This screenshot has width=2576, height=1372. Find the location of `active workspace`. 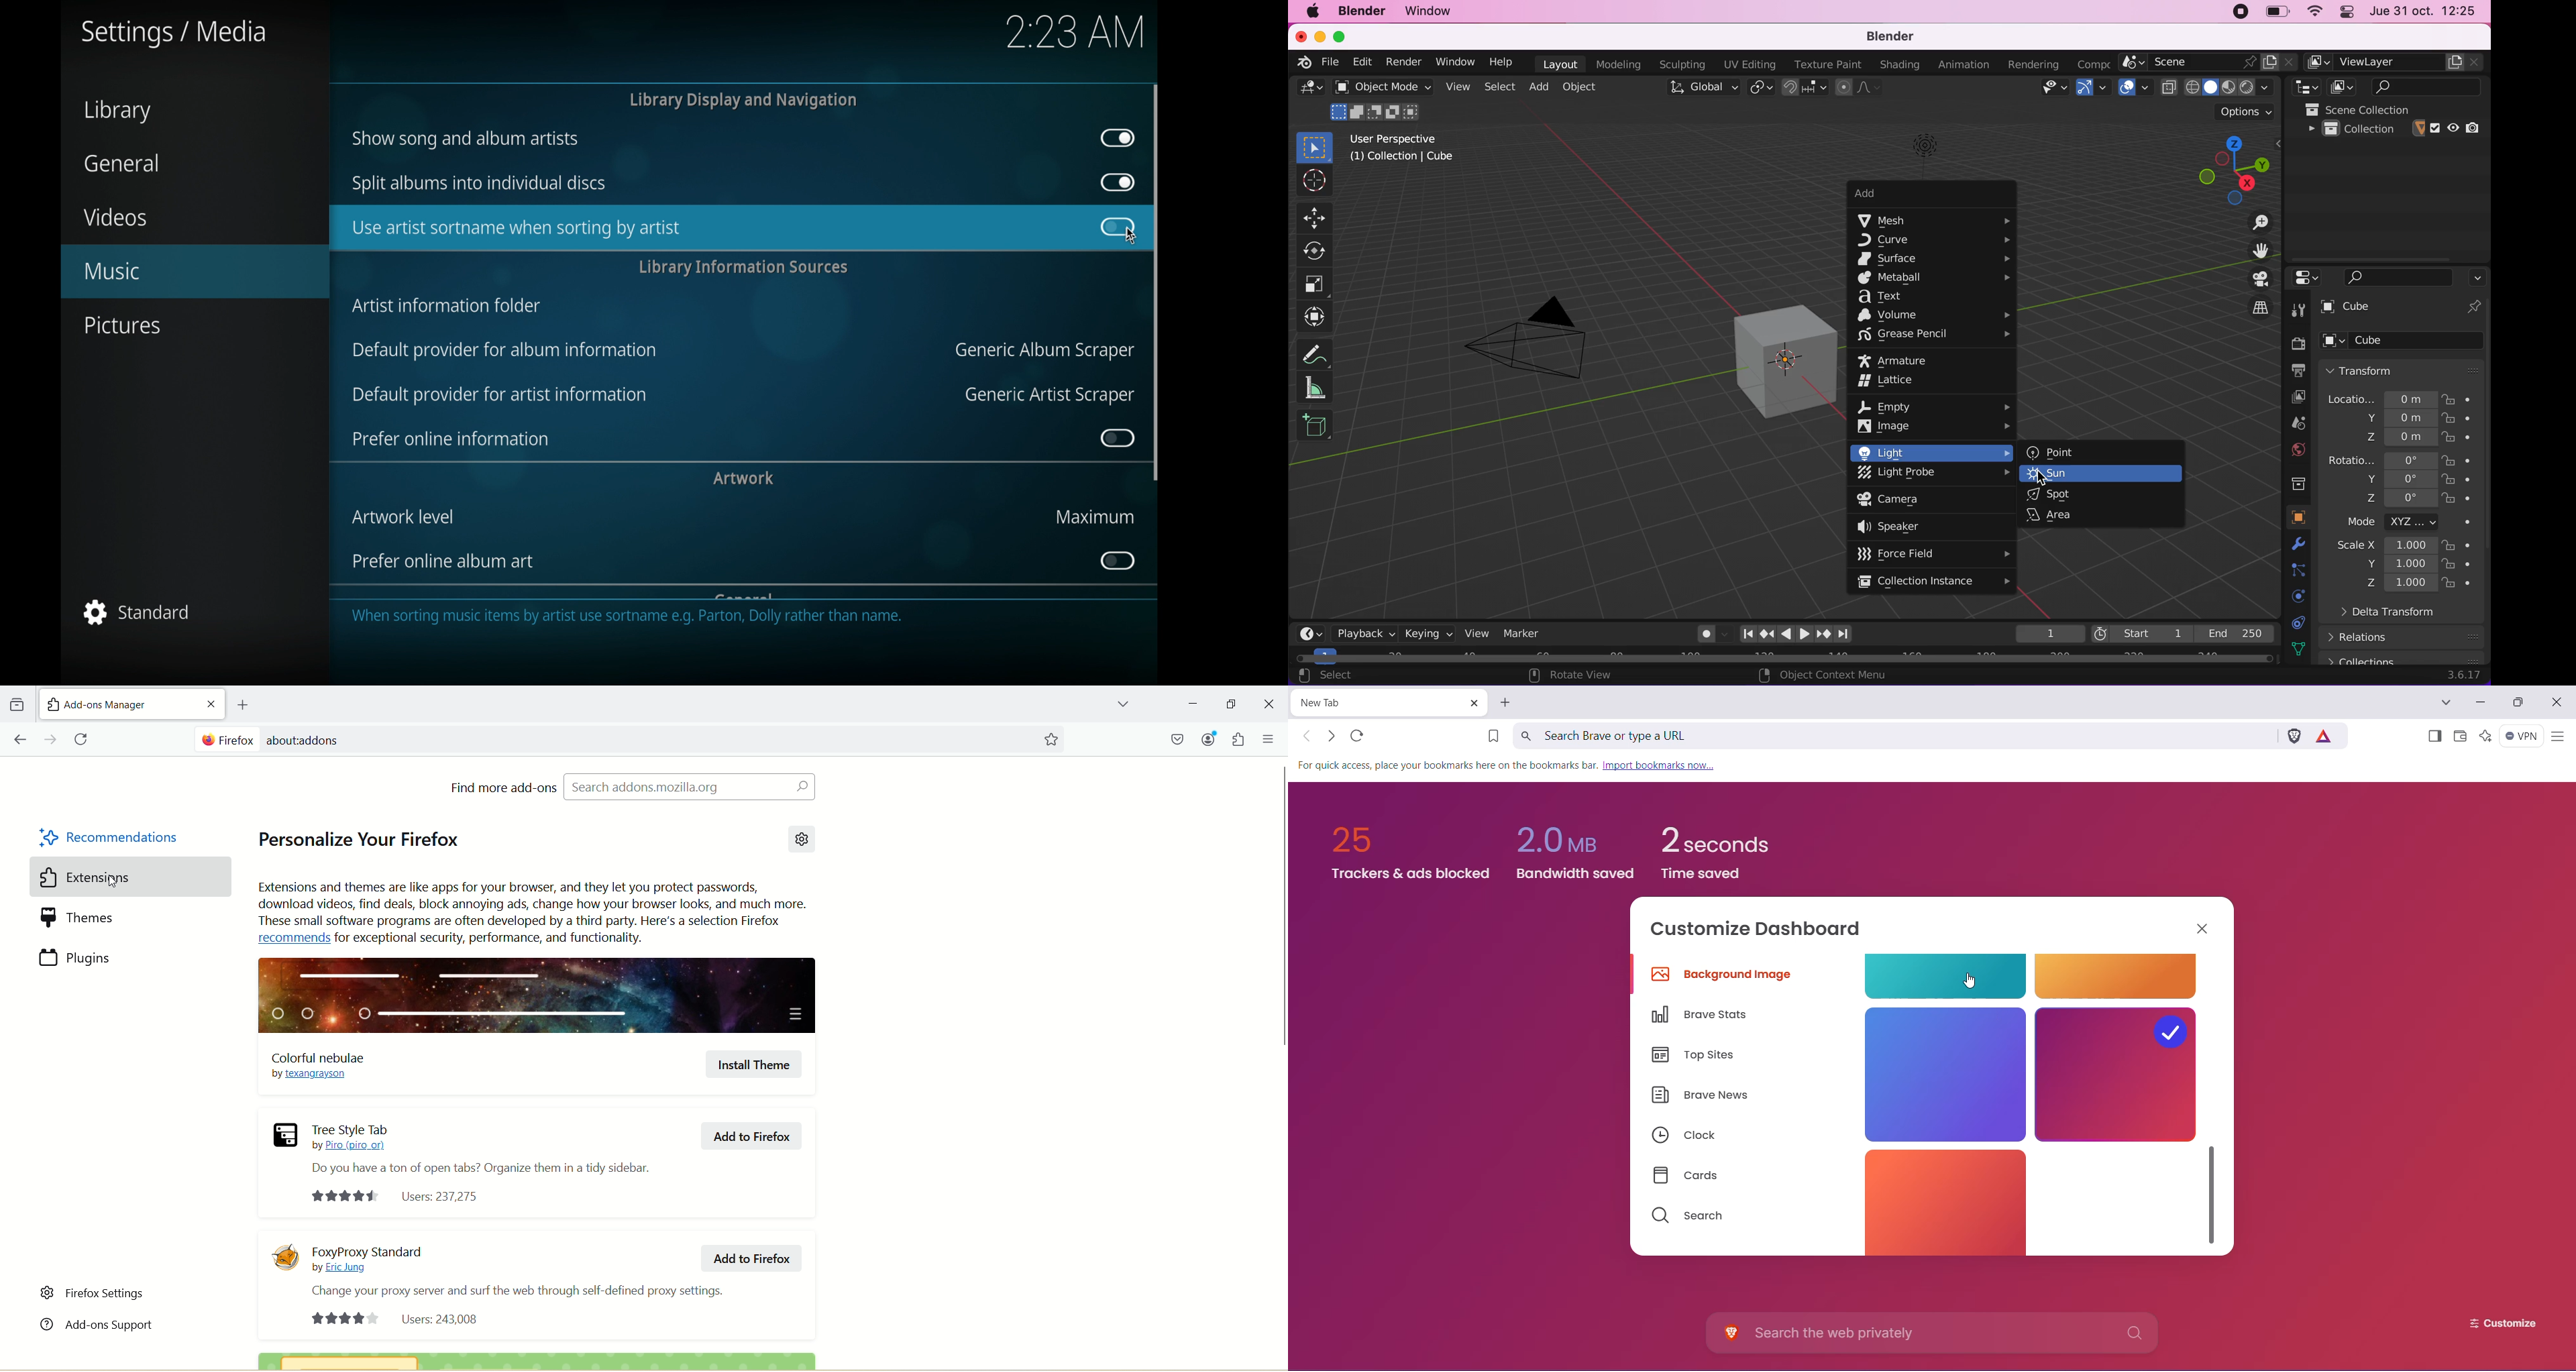

active workspace is located at coordinates (2089, 64).